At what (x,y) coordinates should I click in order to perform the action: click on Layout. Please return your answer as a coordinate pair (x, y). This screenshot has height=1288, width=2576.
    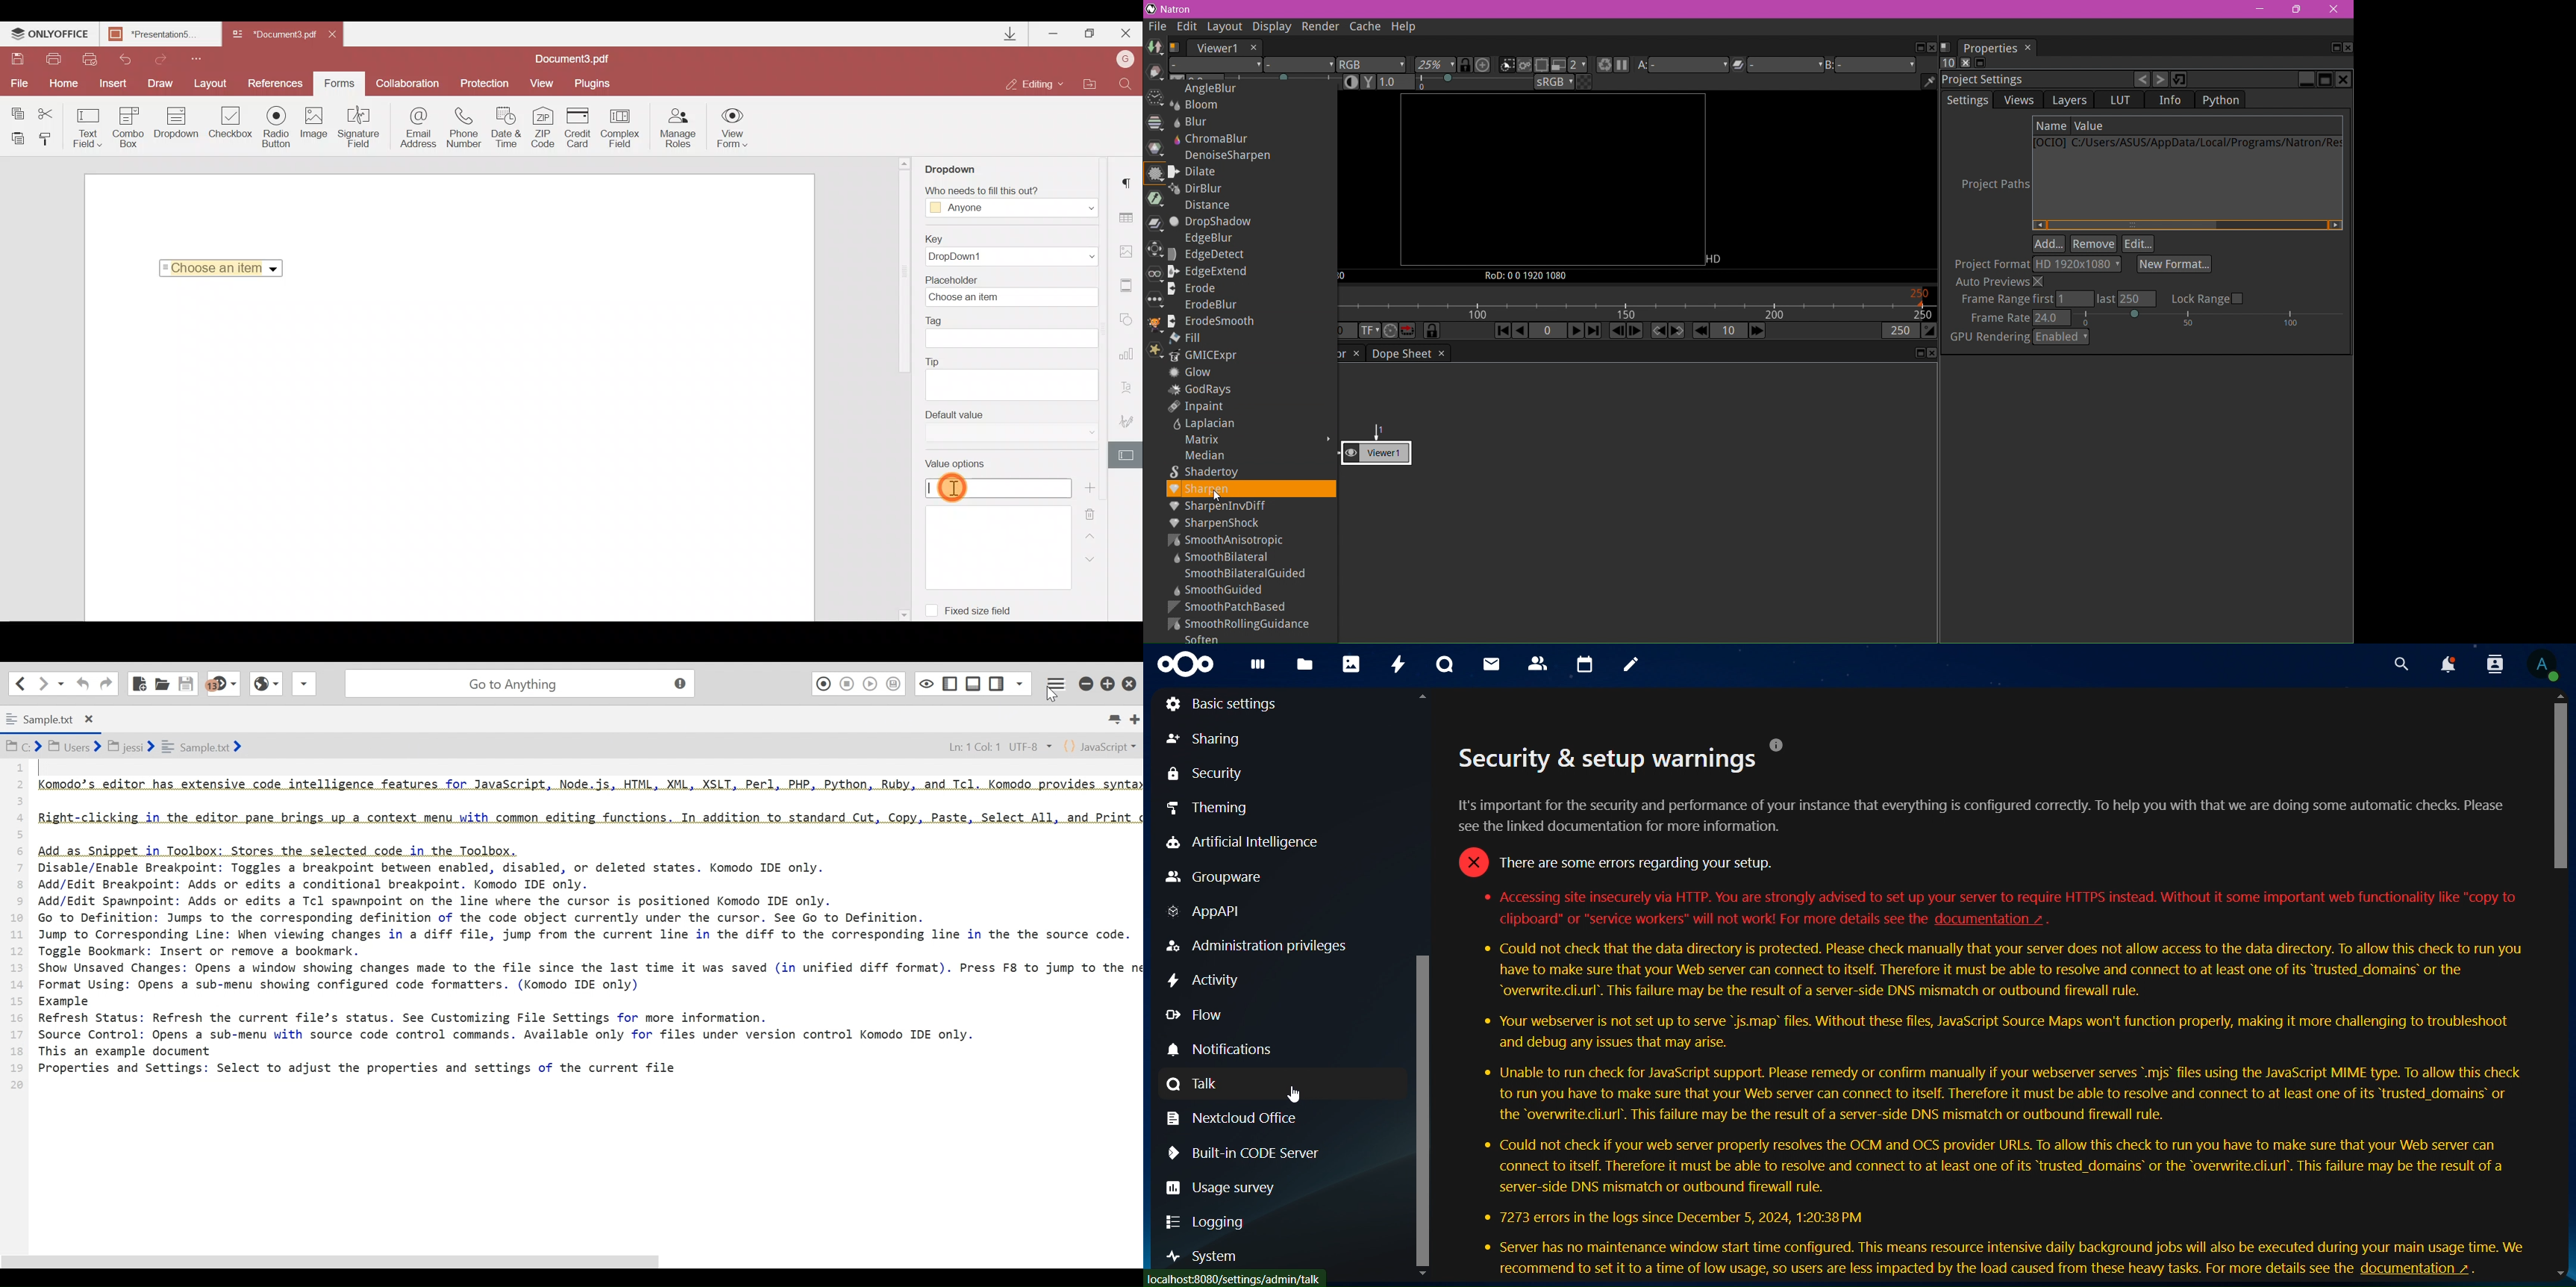
    Looking at the image, I should click on (211, 82).